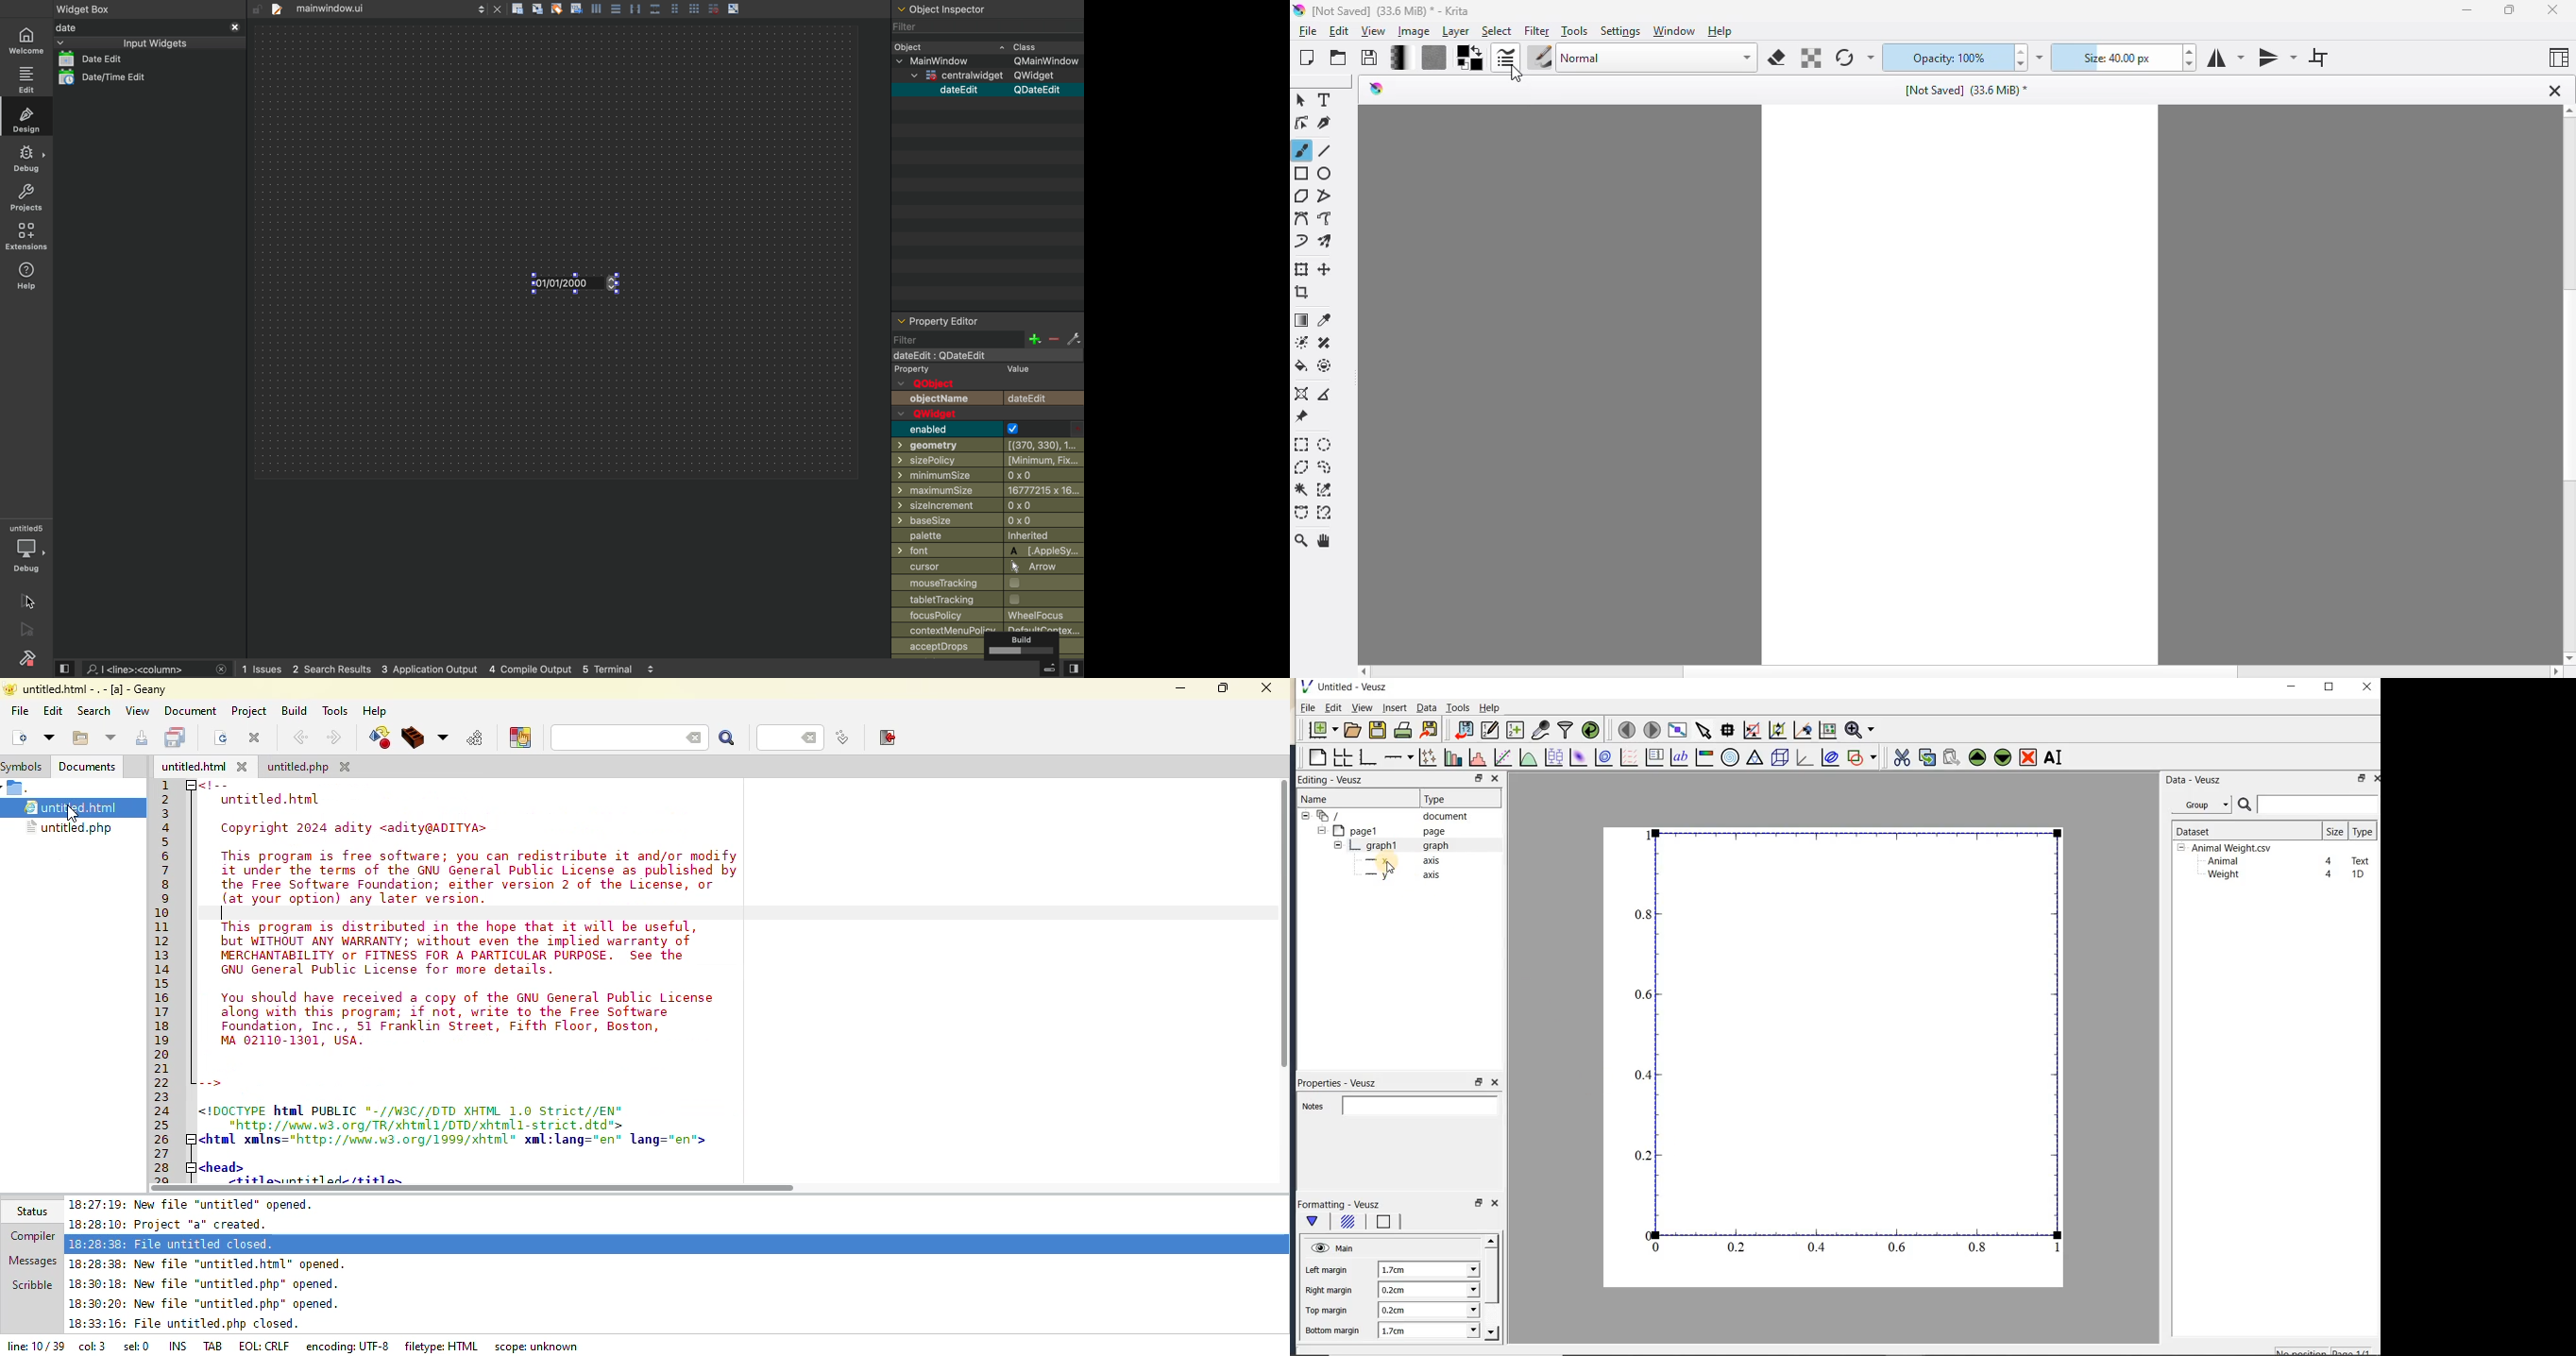  What do you see at coordinates (1051, 669) in the screenshot?
I see `extrude` at bounding box center [1051, 669].